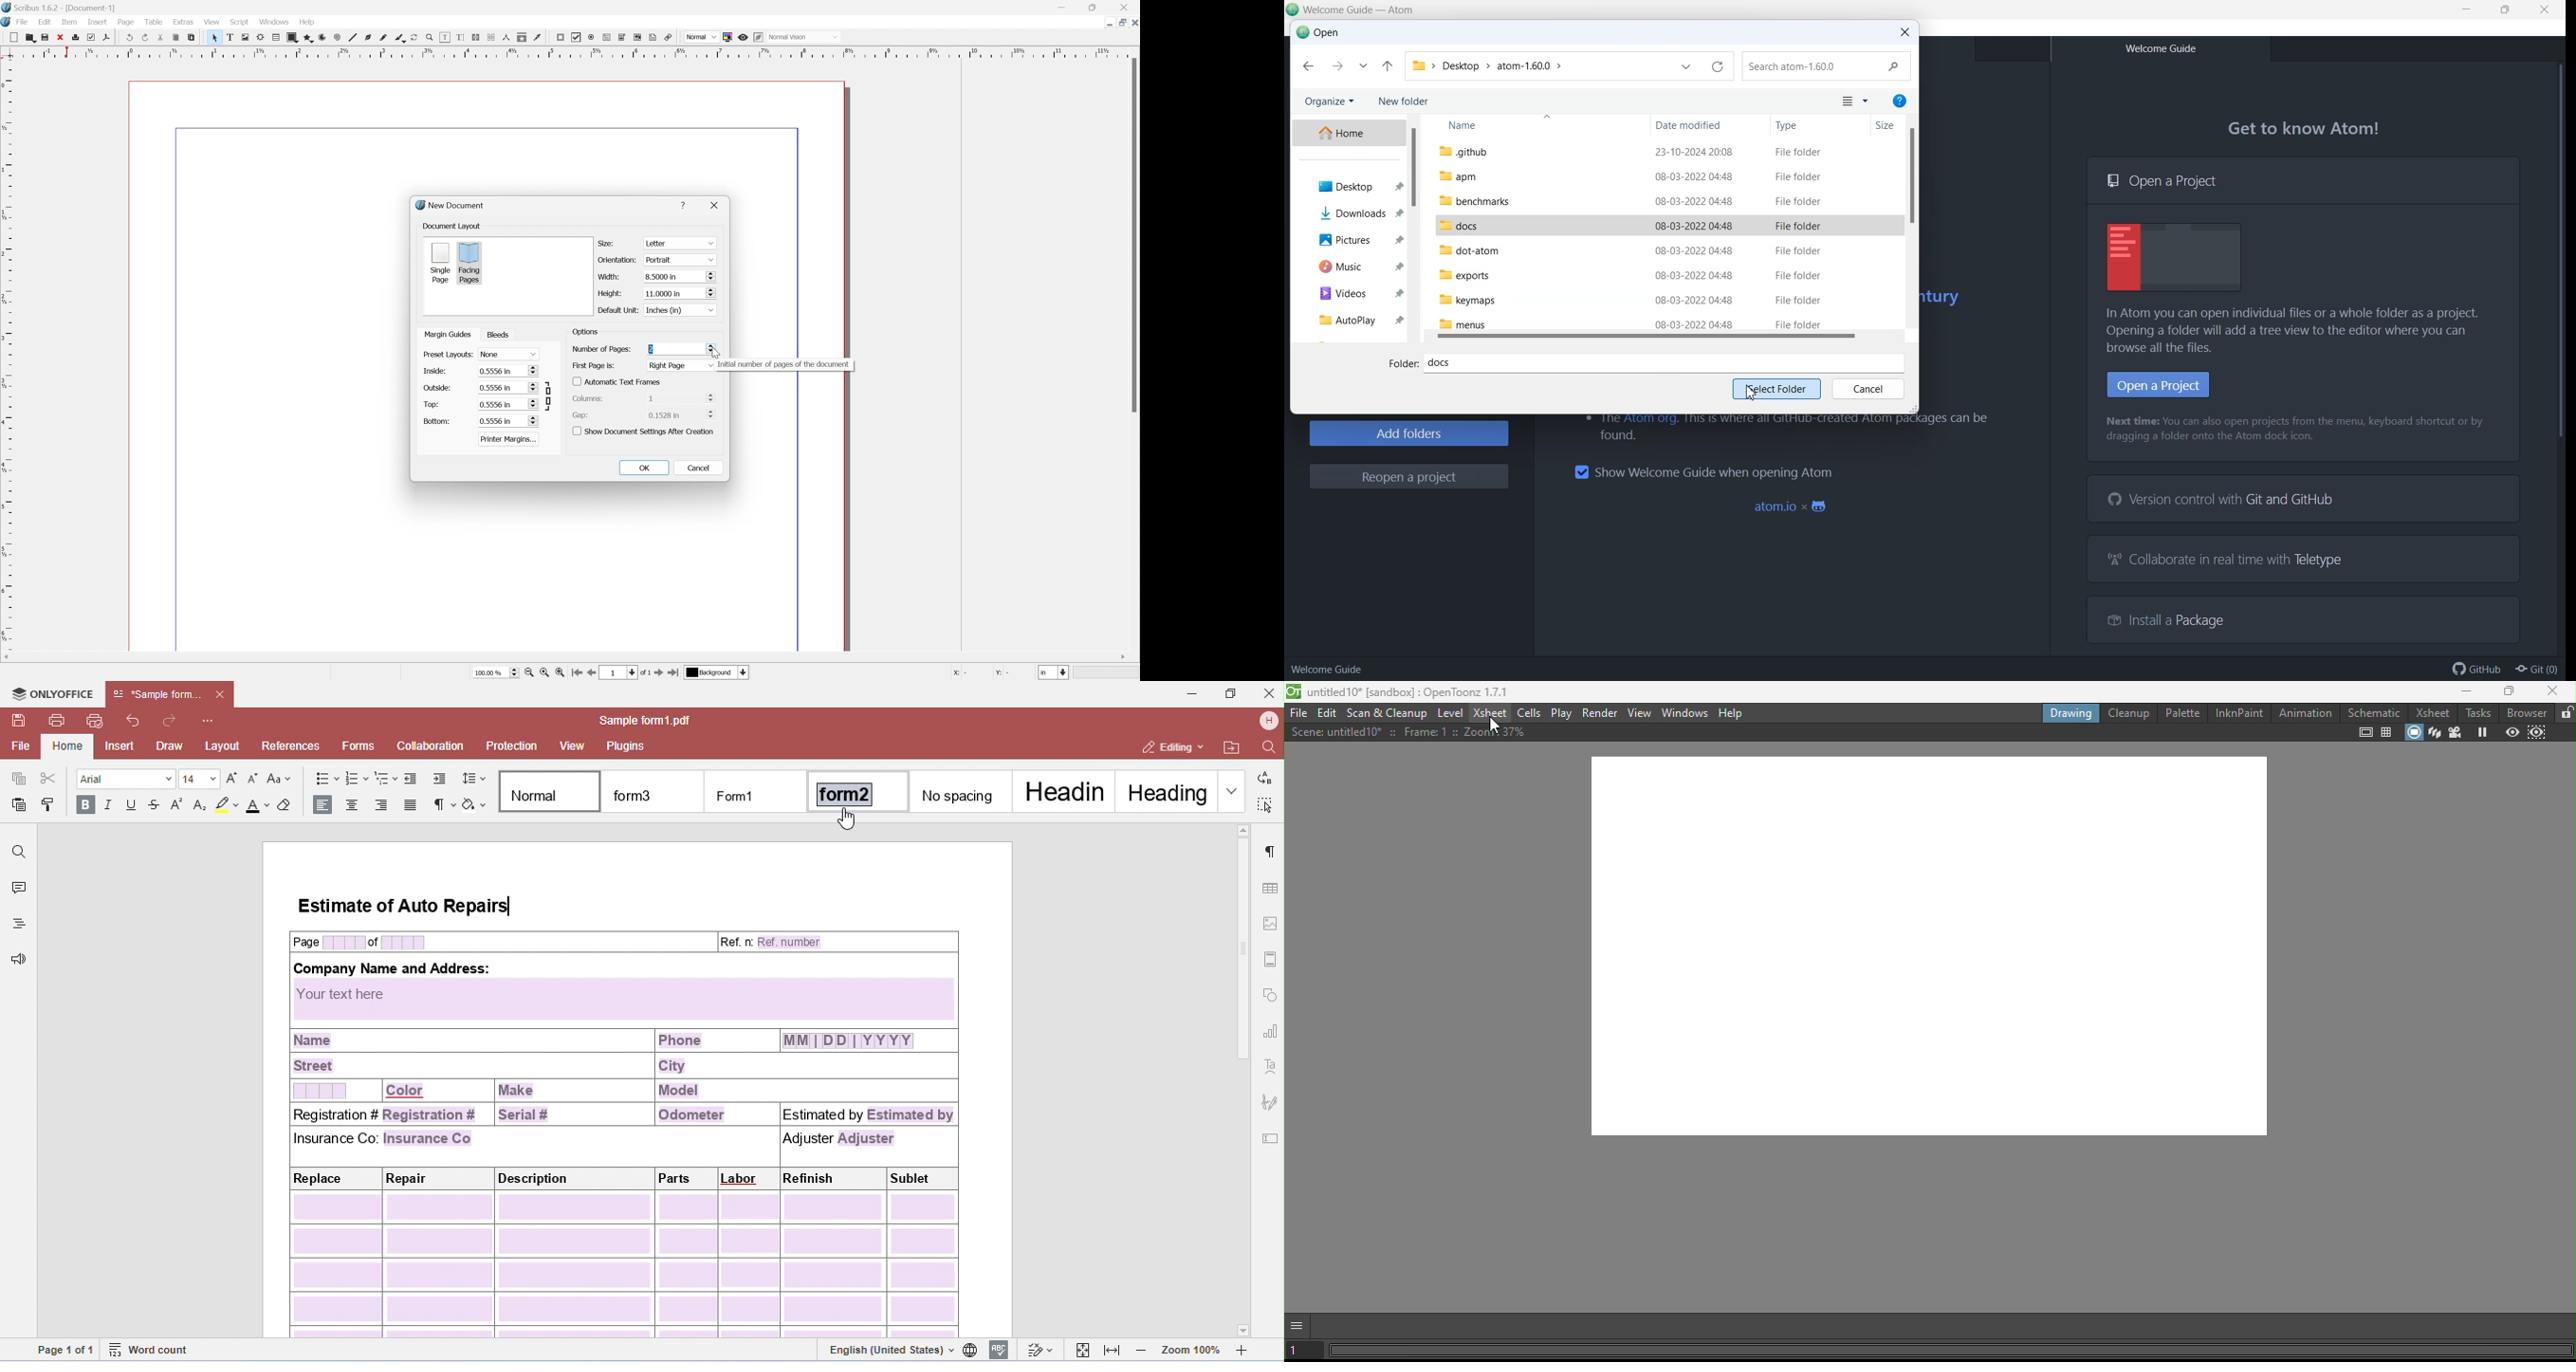  Describe the element at coordinates (453, 226) in the screenshot. I see `document layout` at that location.